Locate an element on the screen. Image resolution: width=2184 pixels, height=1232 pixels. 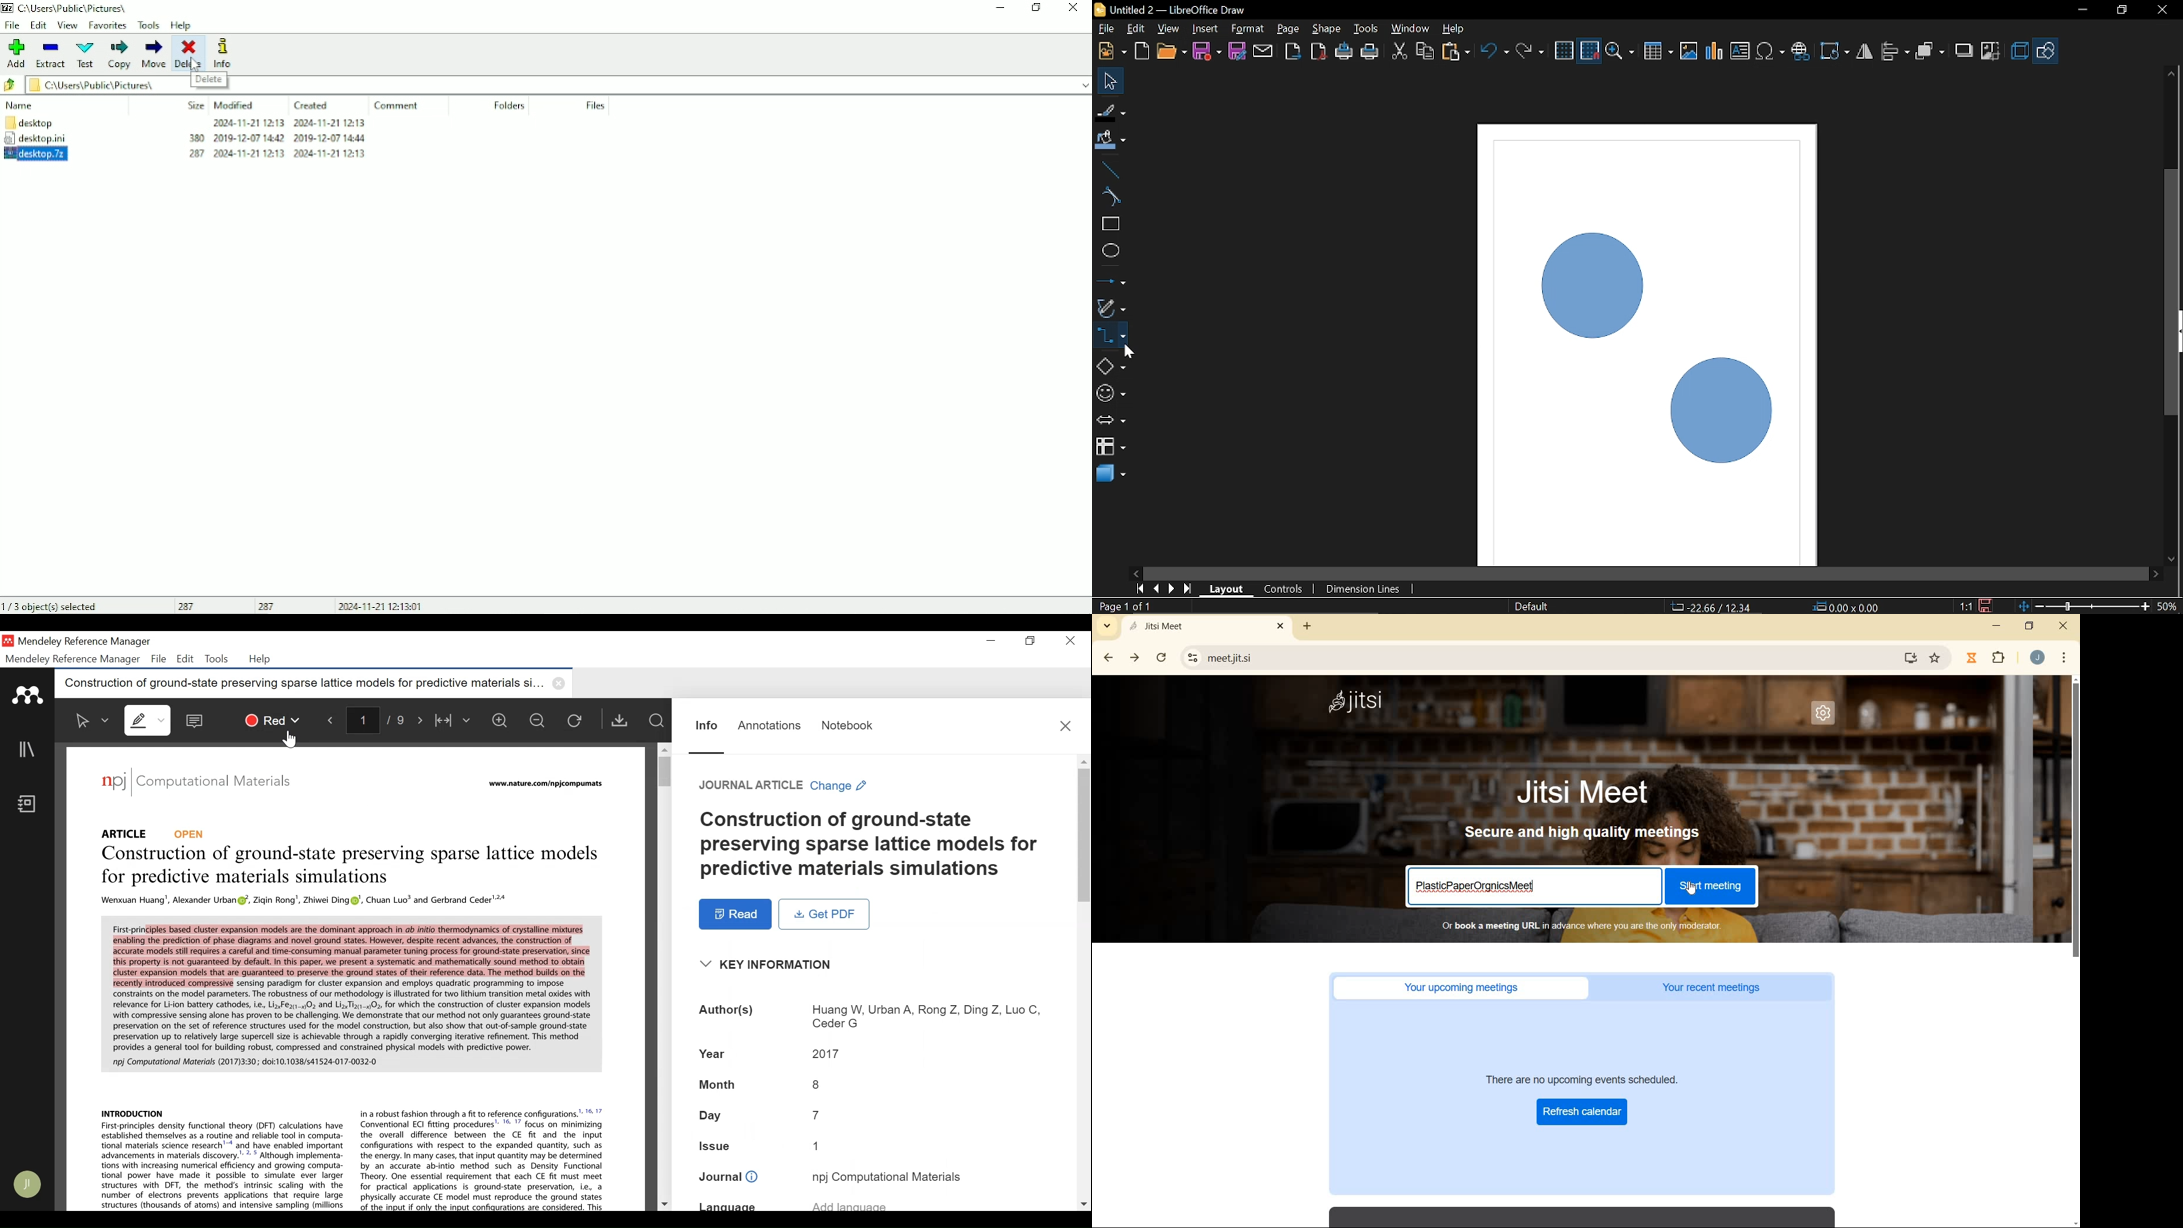
www.nature.com/npkcompumats is located at coordinates (549, 785).